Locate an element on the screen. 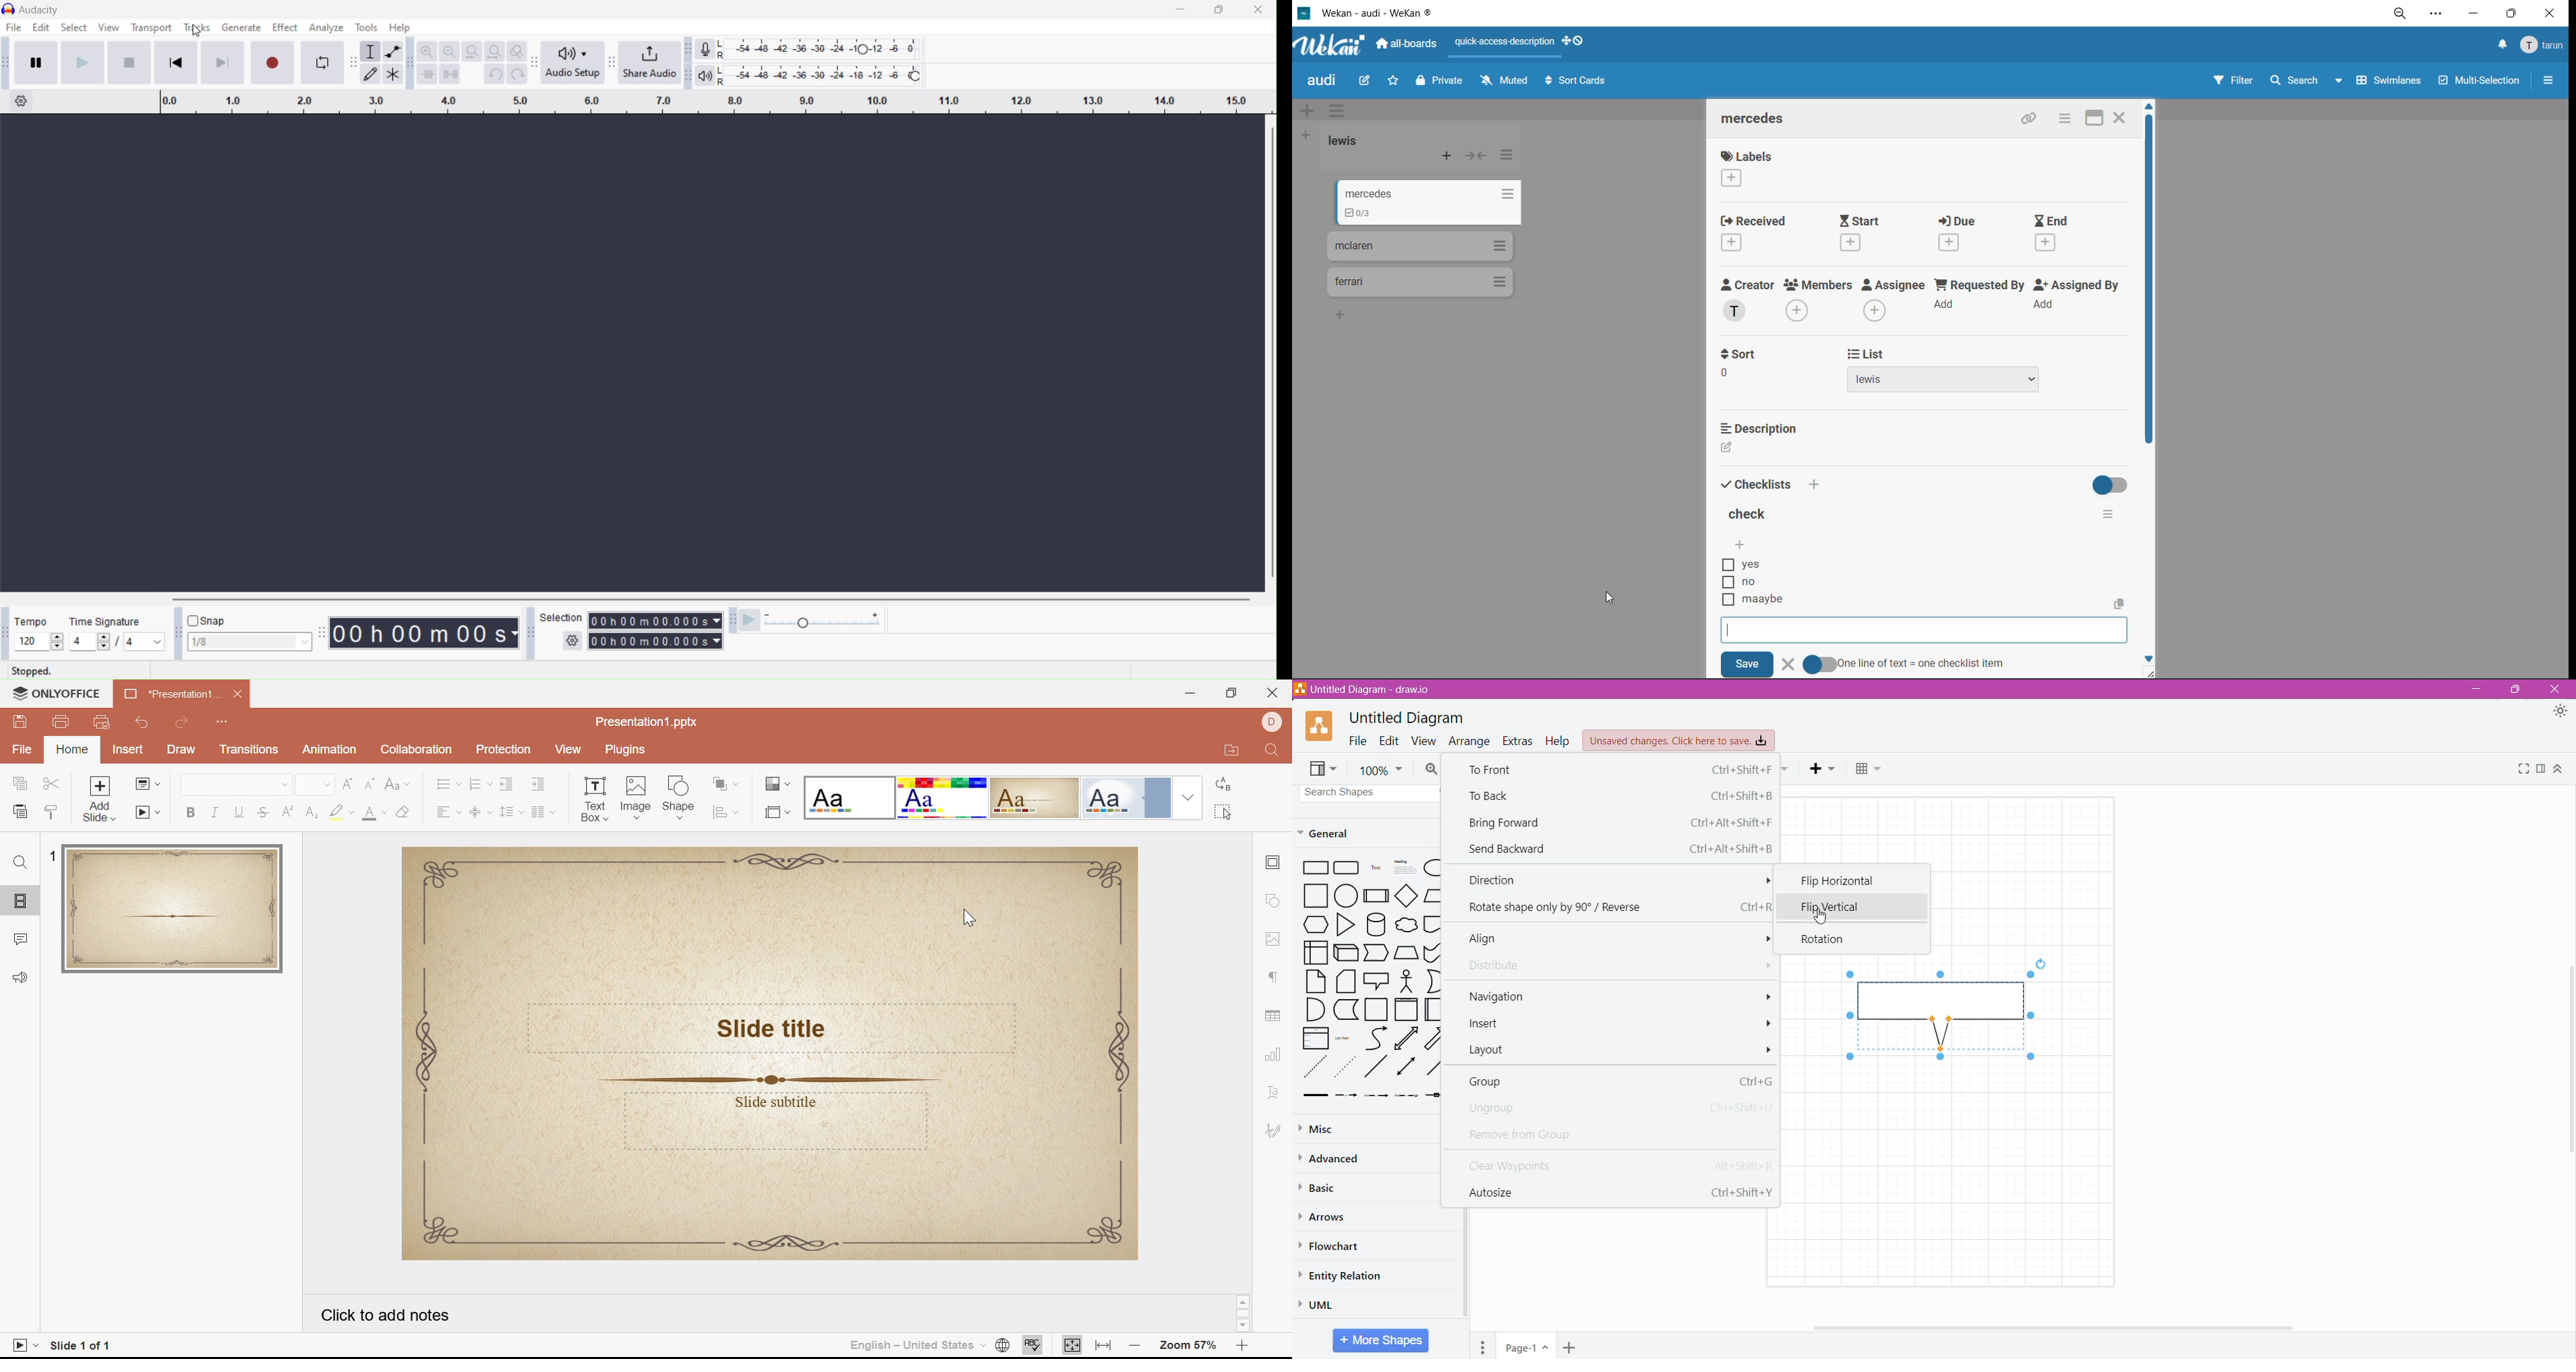 The image size is (2576, 1372). Dotted Arrow  is located at coordinates (1407, 1097).